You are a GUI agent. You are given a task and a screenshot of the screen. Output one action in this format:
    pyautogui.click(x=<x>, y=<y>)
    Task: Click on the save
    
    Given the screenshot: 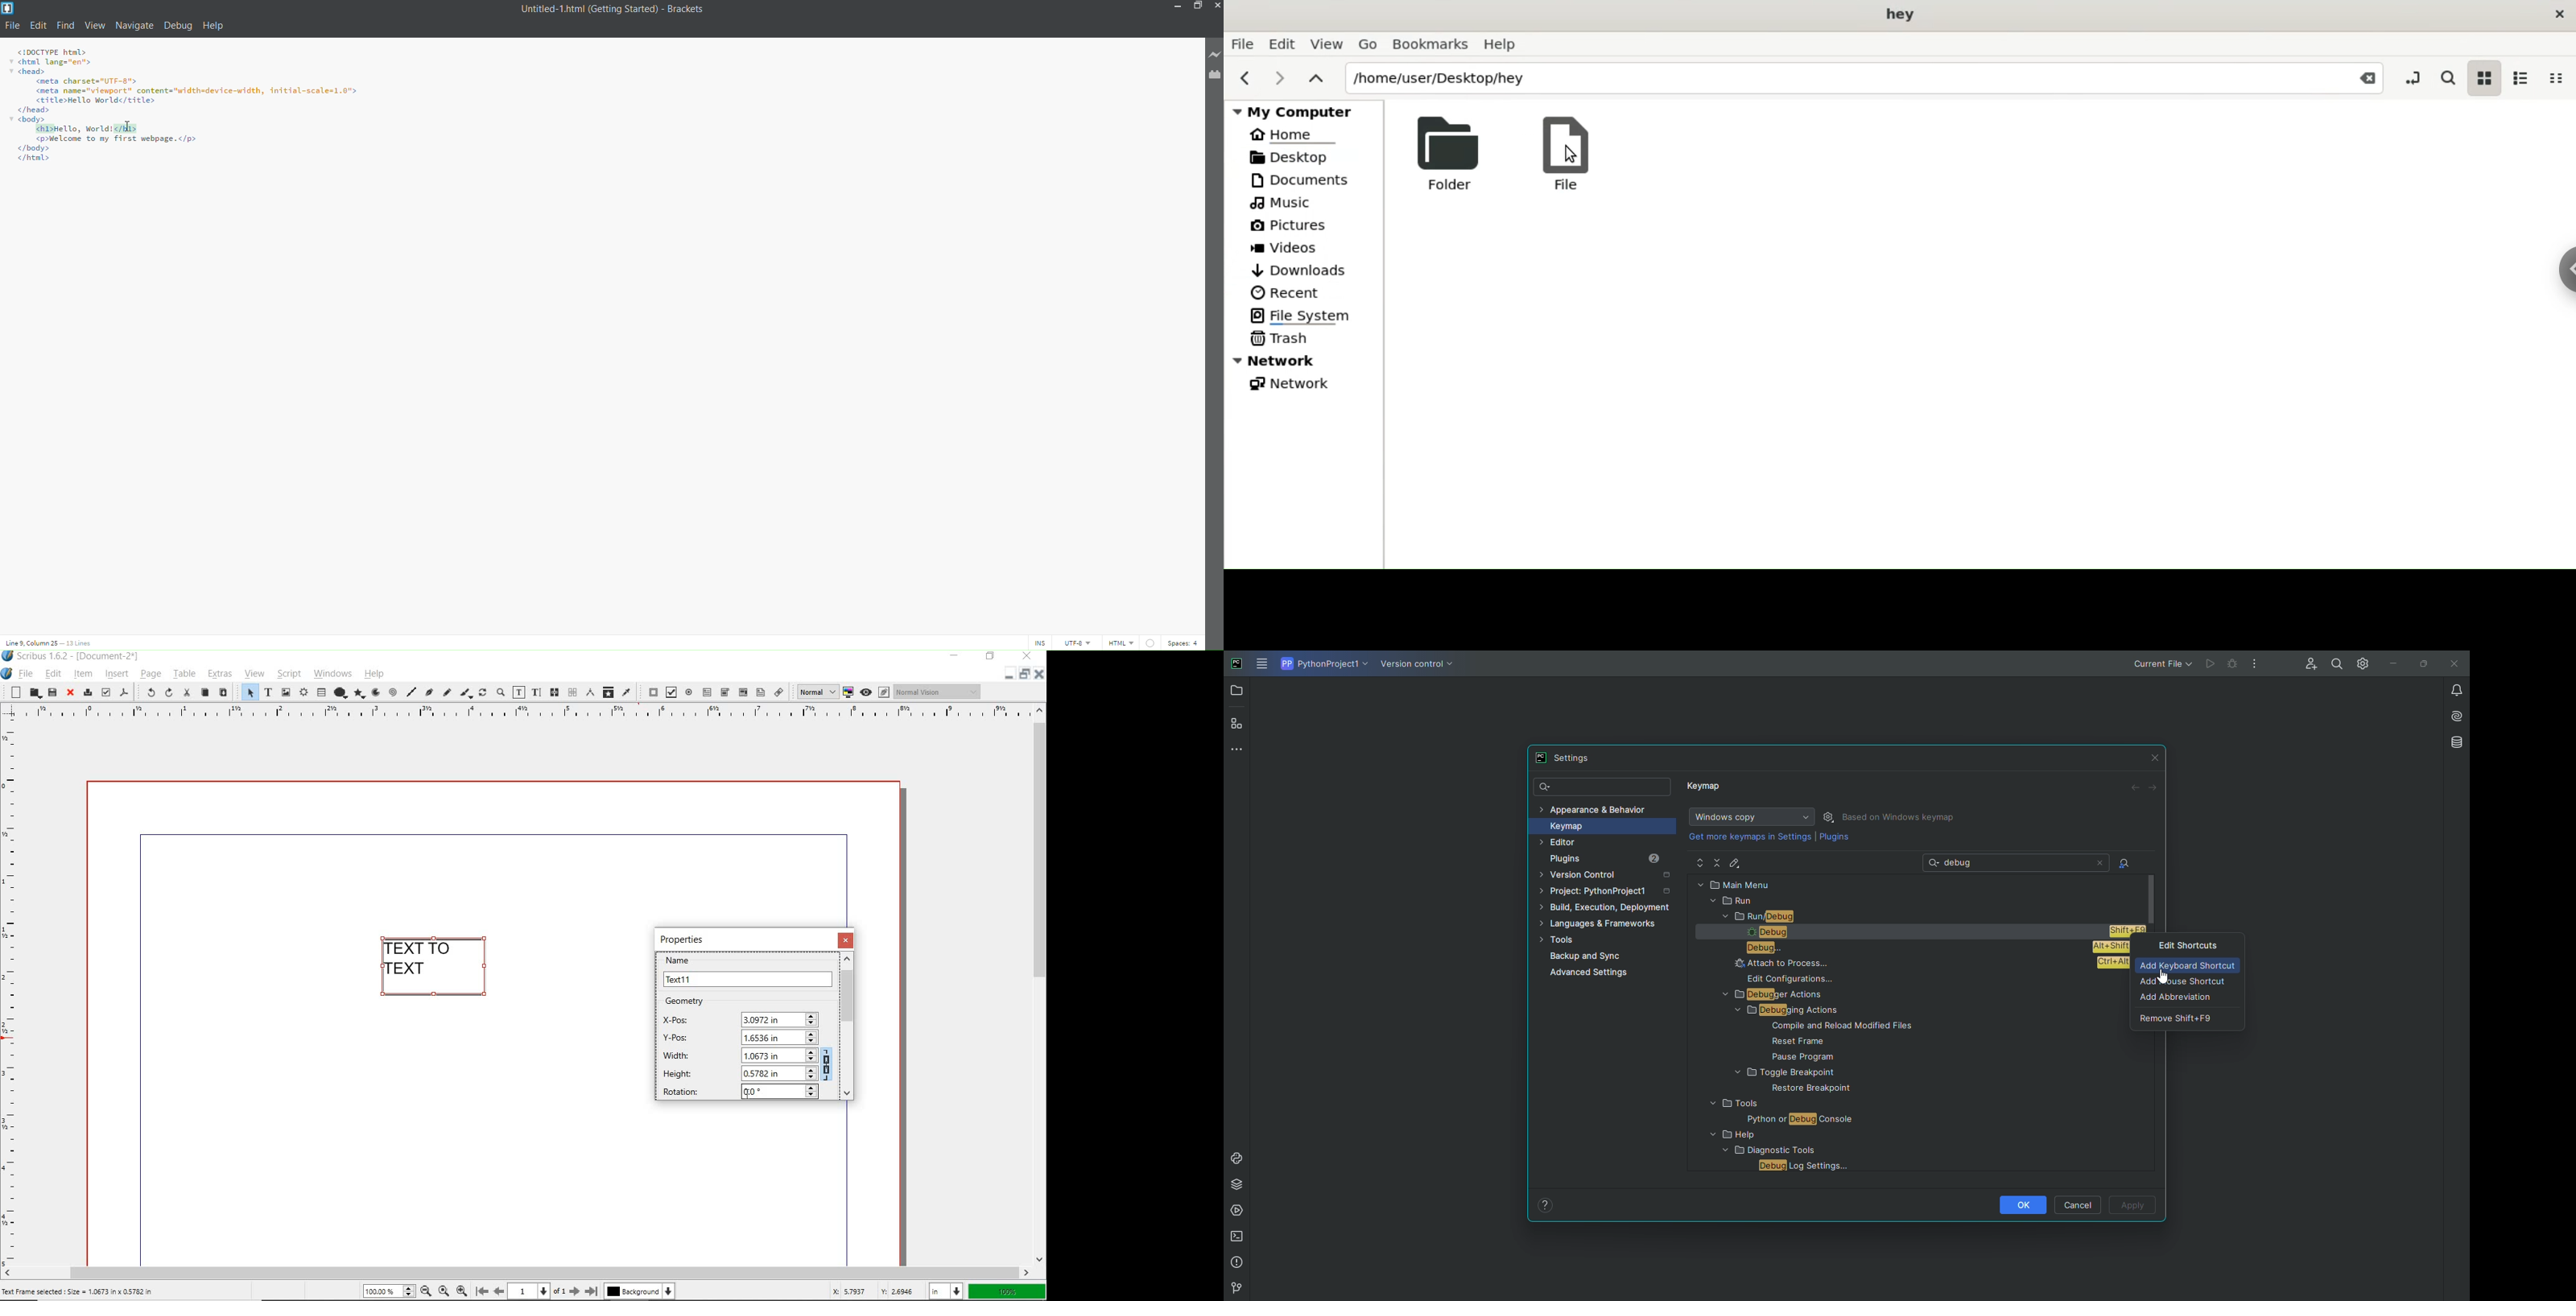 What is the action you would take?
    pyautogui.click(x=52, y=693)
    